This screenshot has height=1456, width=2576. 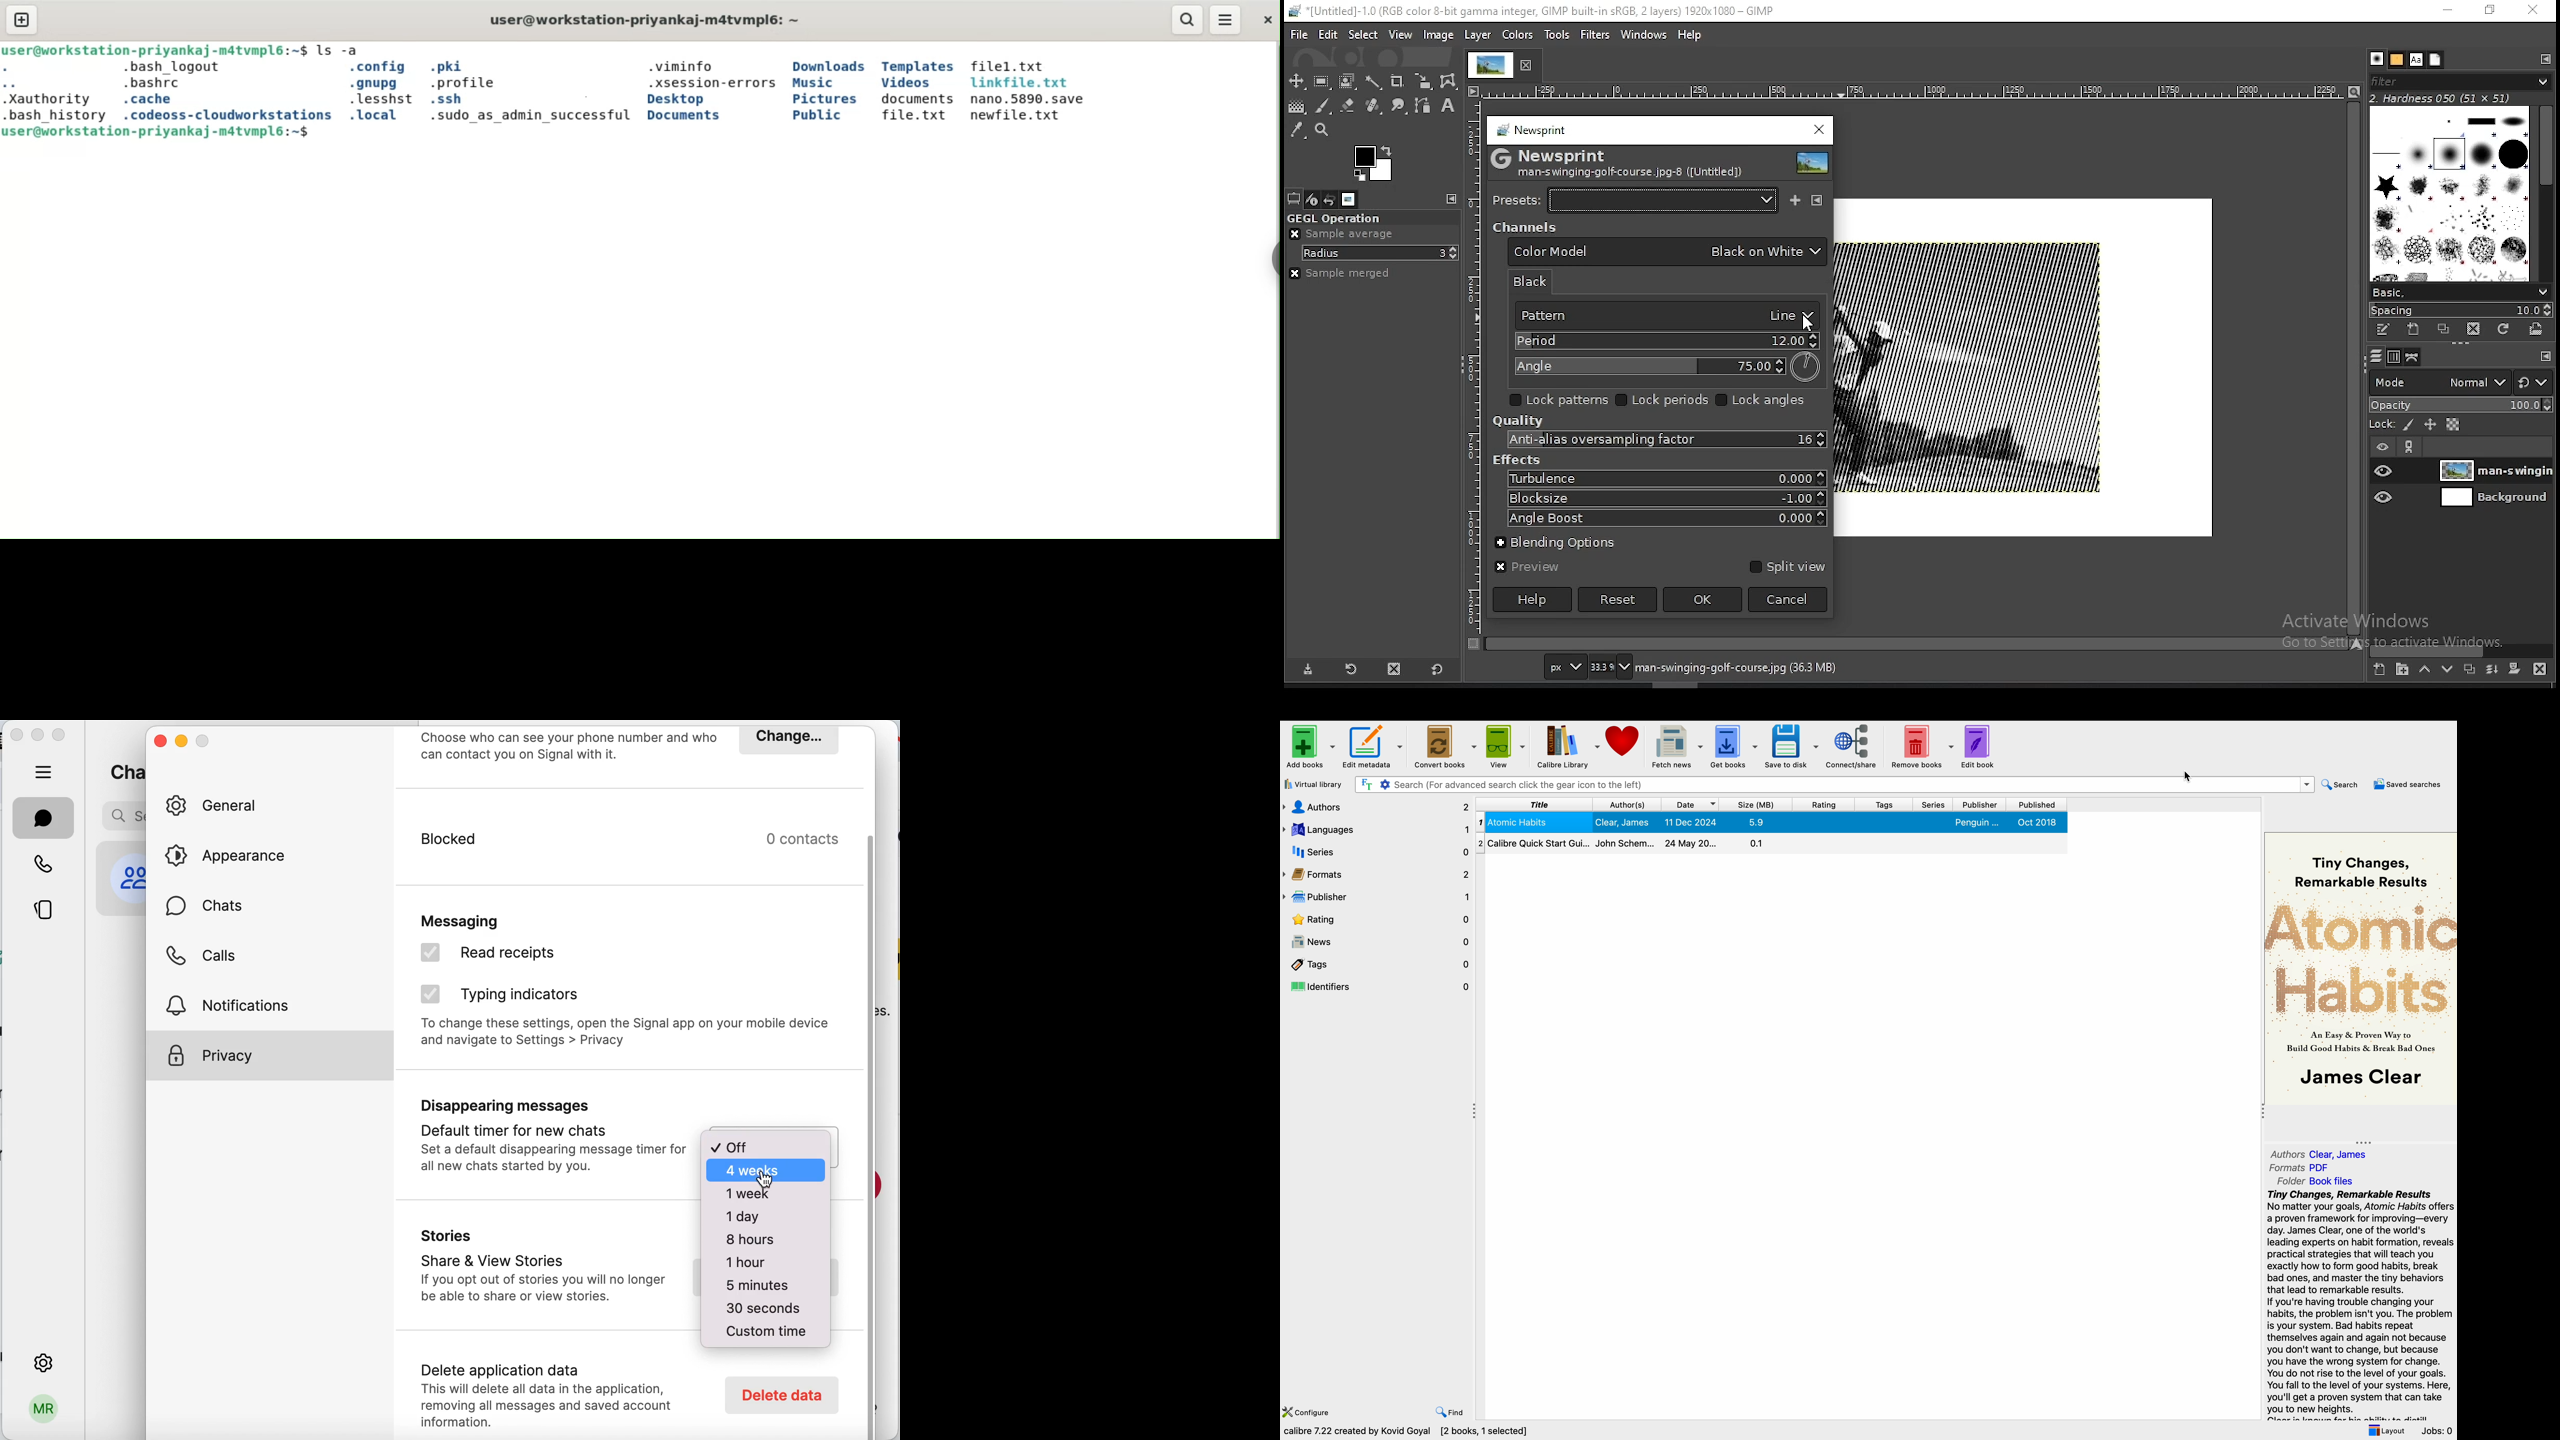 What do you see at coordinates (1480, 36) in the screenshot?
I see `layer` at bounding box center [1480, 36].